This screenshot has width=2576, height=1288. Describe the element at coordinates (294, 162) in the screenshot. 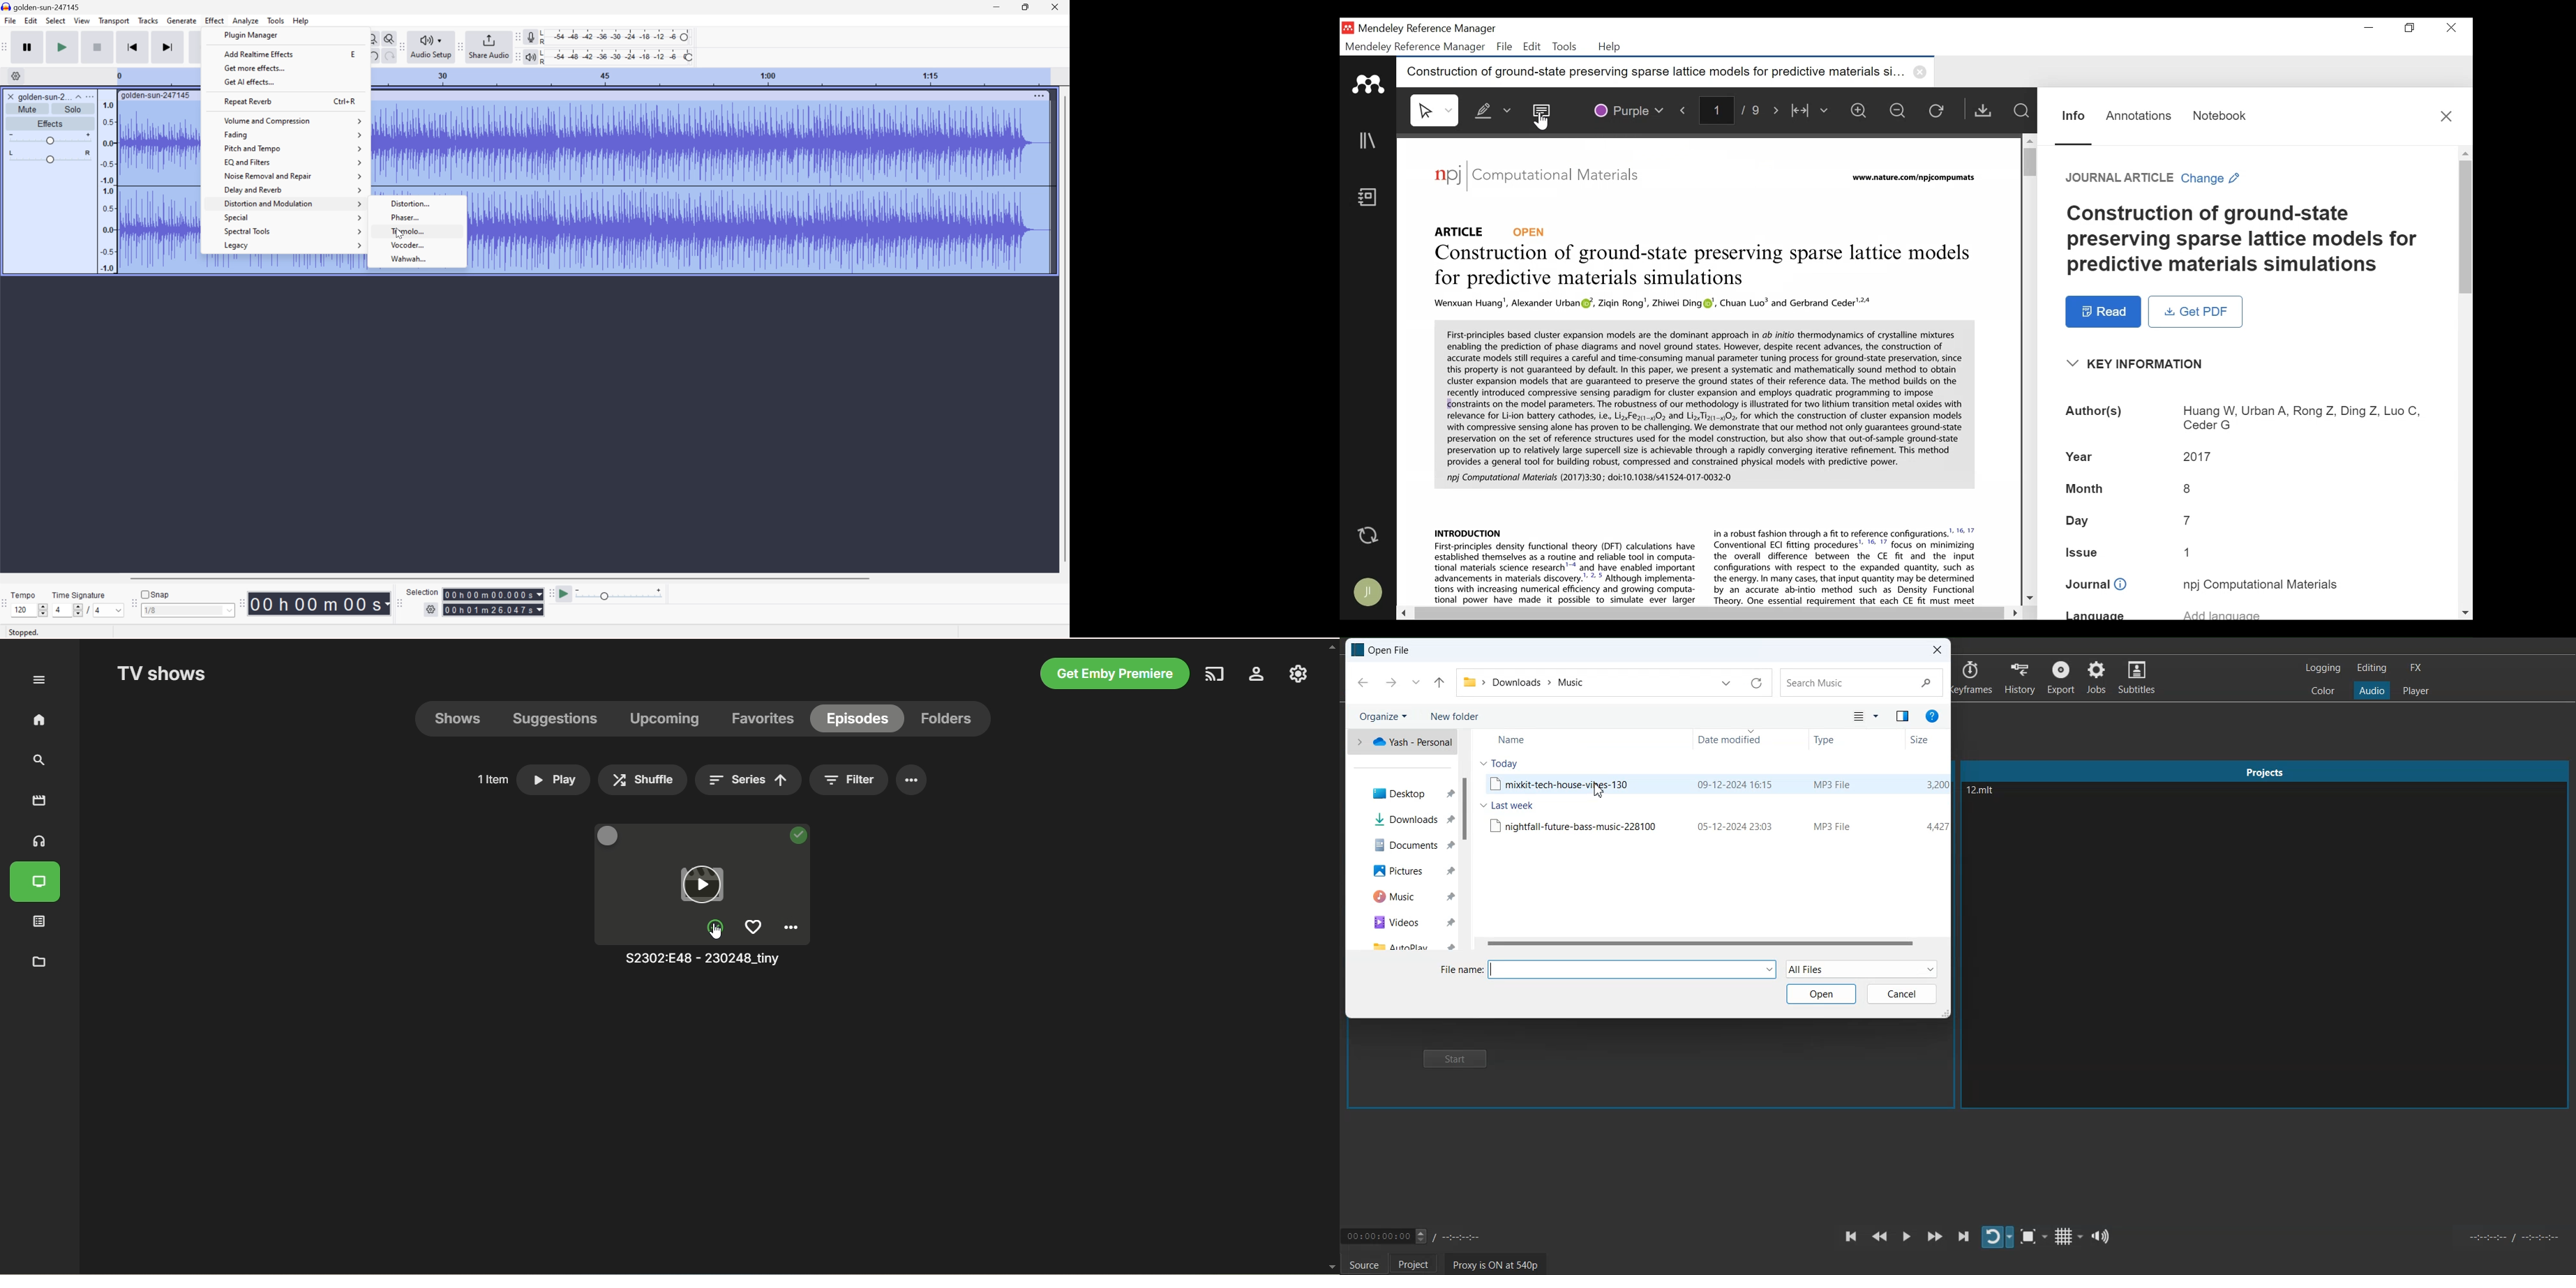

I see `EQ and filters` at that location.